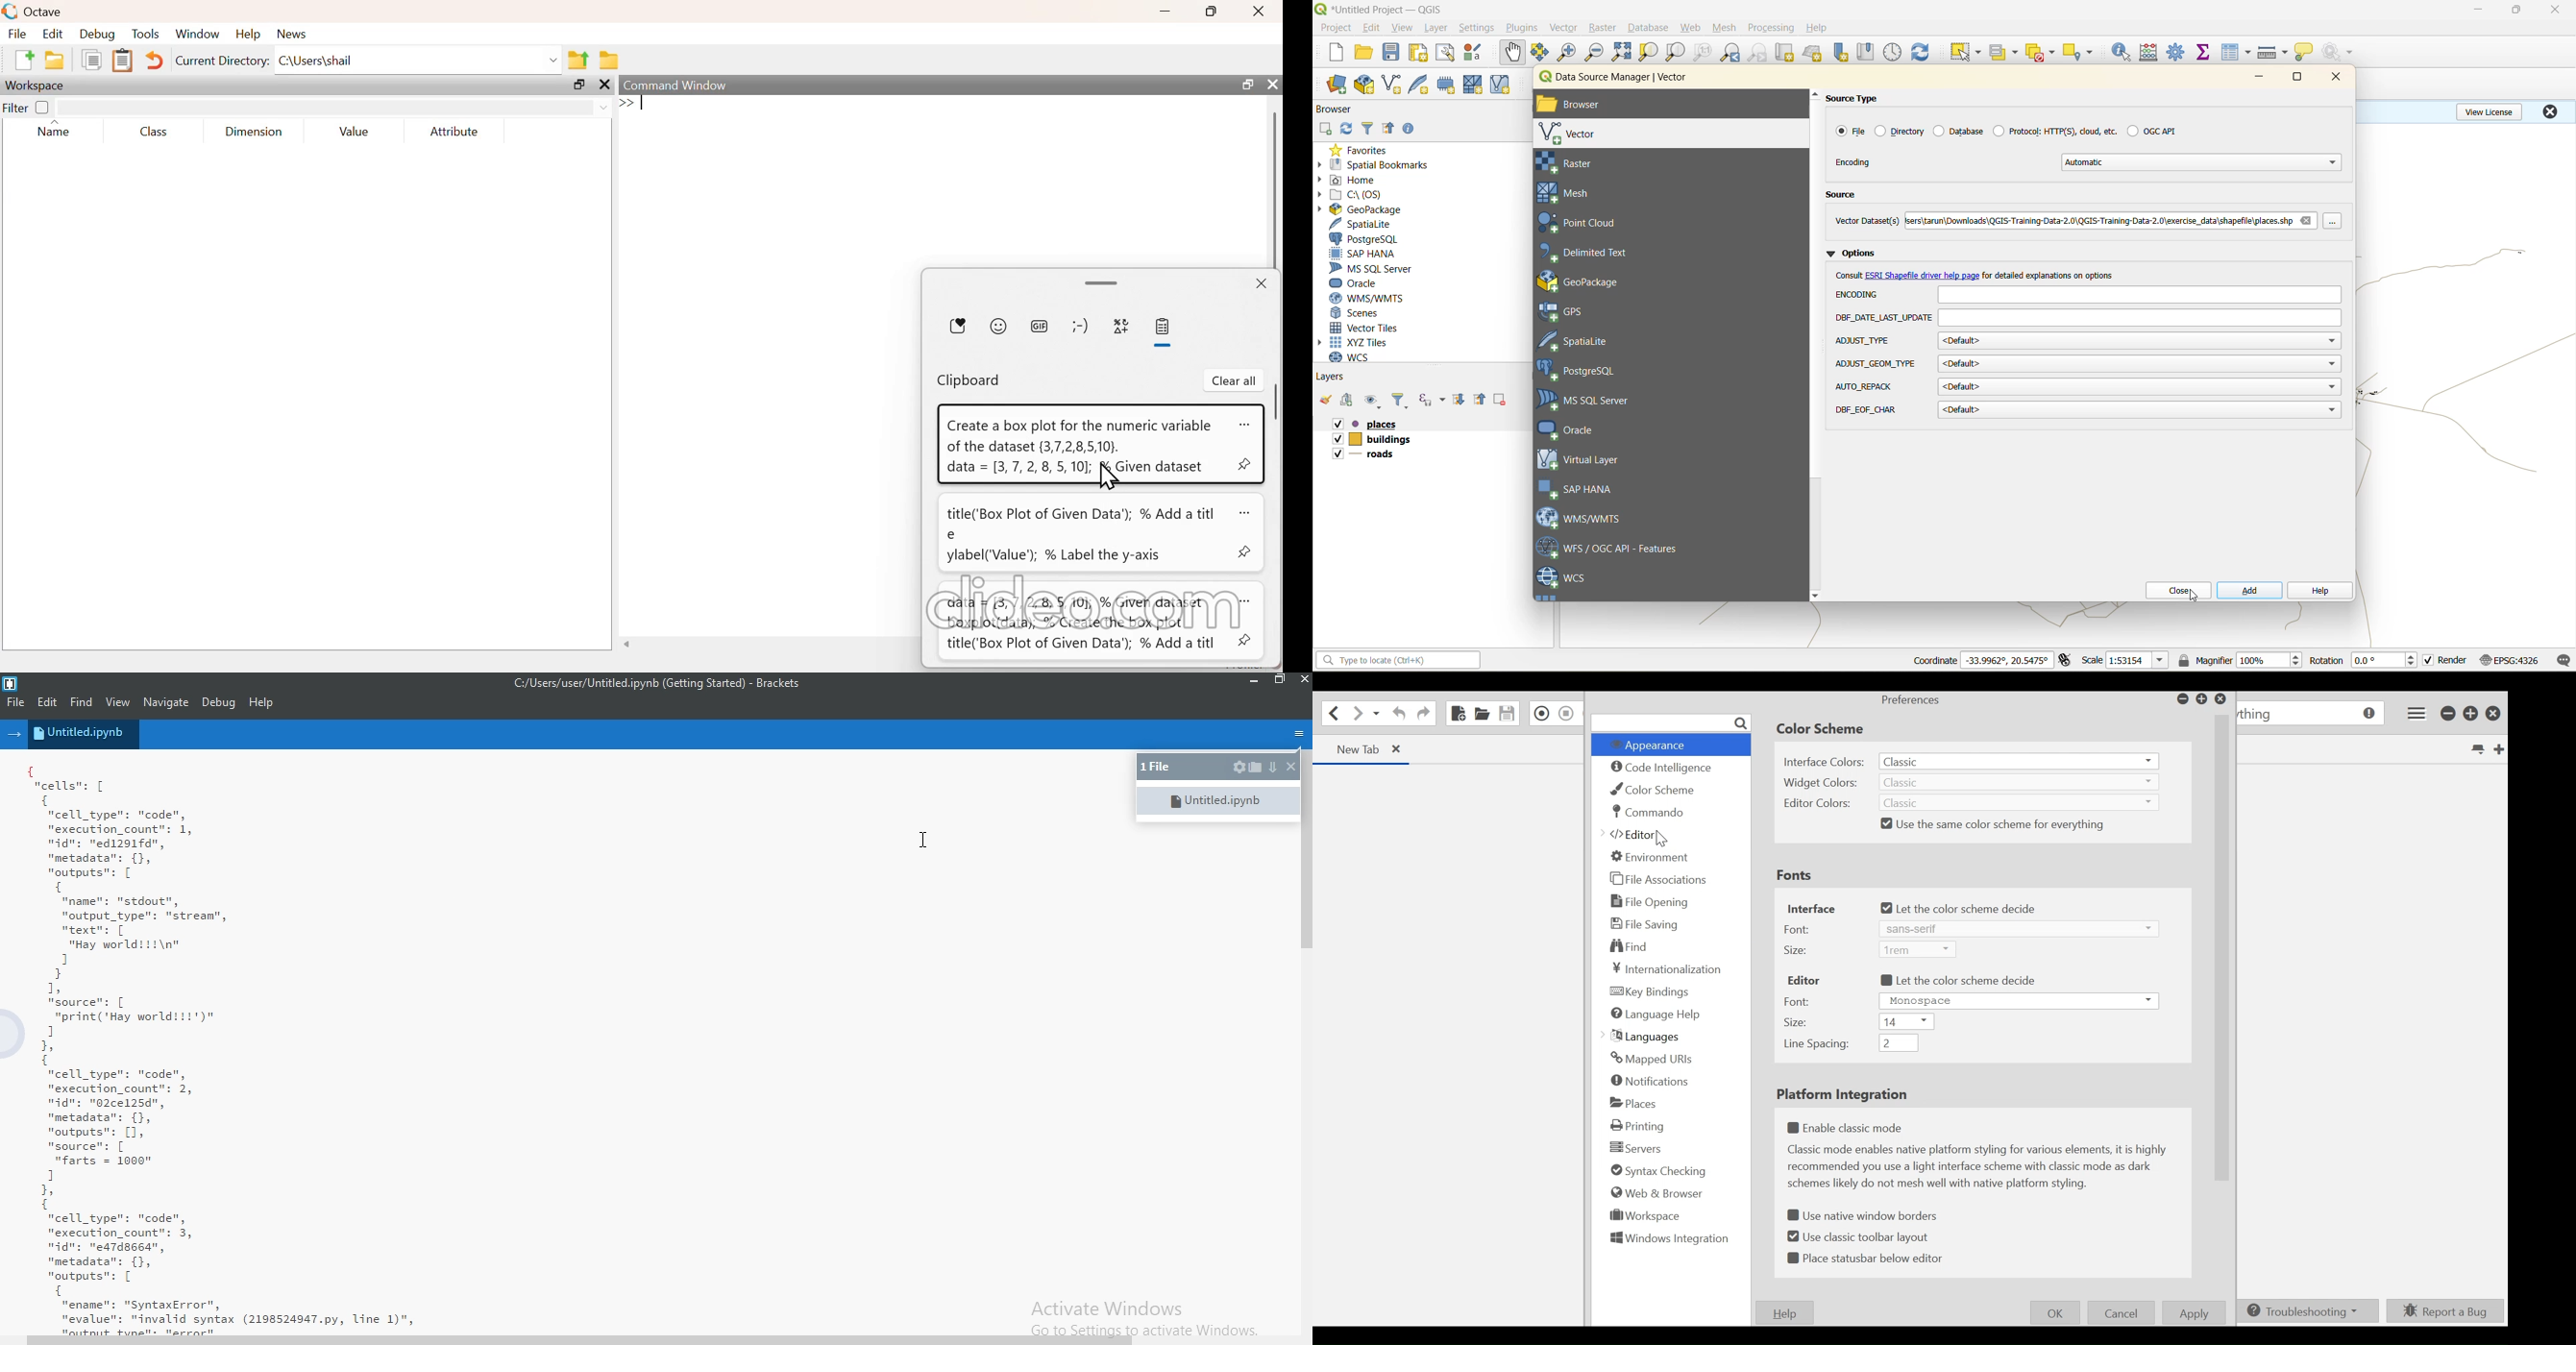 Image resolution: width=2576 pixels, height=1372 pixels. Describe the element at coordinates (941, 191) in the screenshot. I see `empty area` at that location.